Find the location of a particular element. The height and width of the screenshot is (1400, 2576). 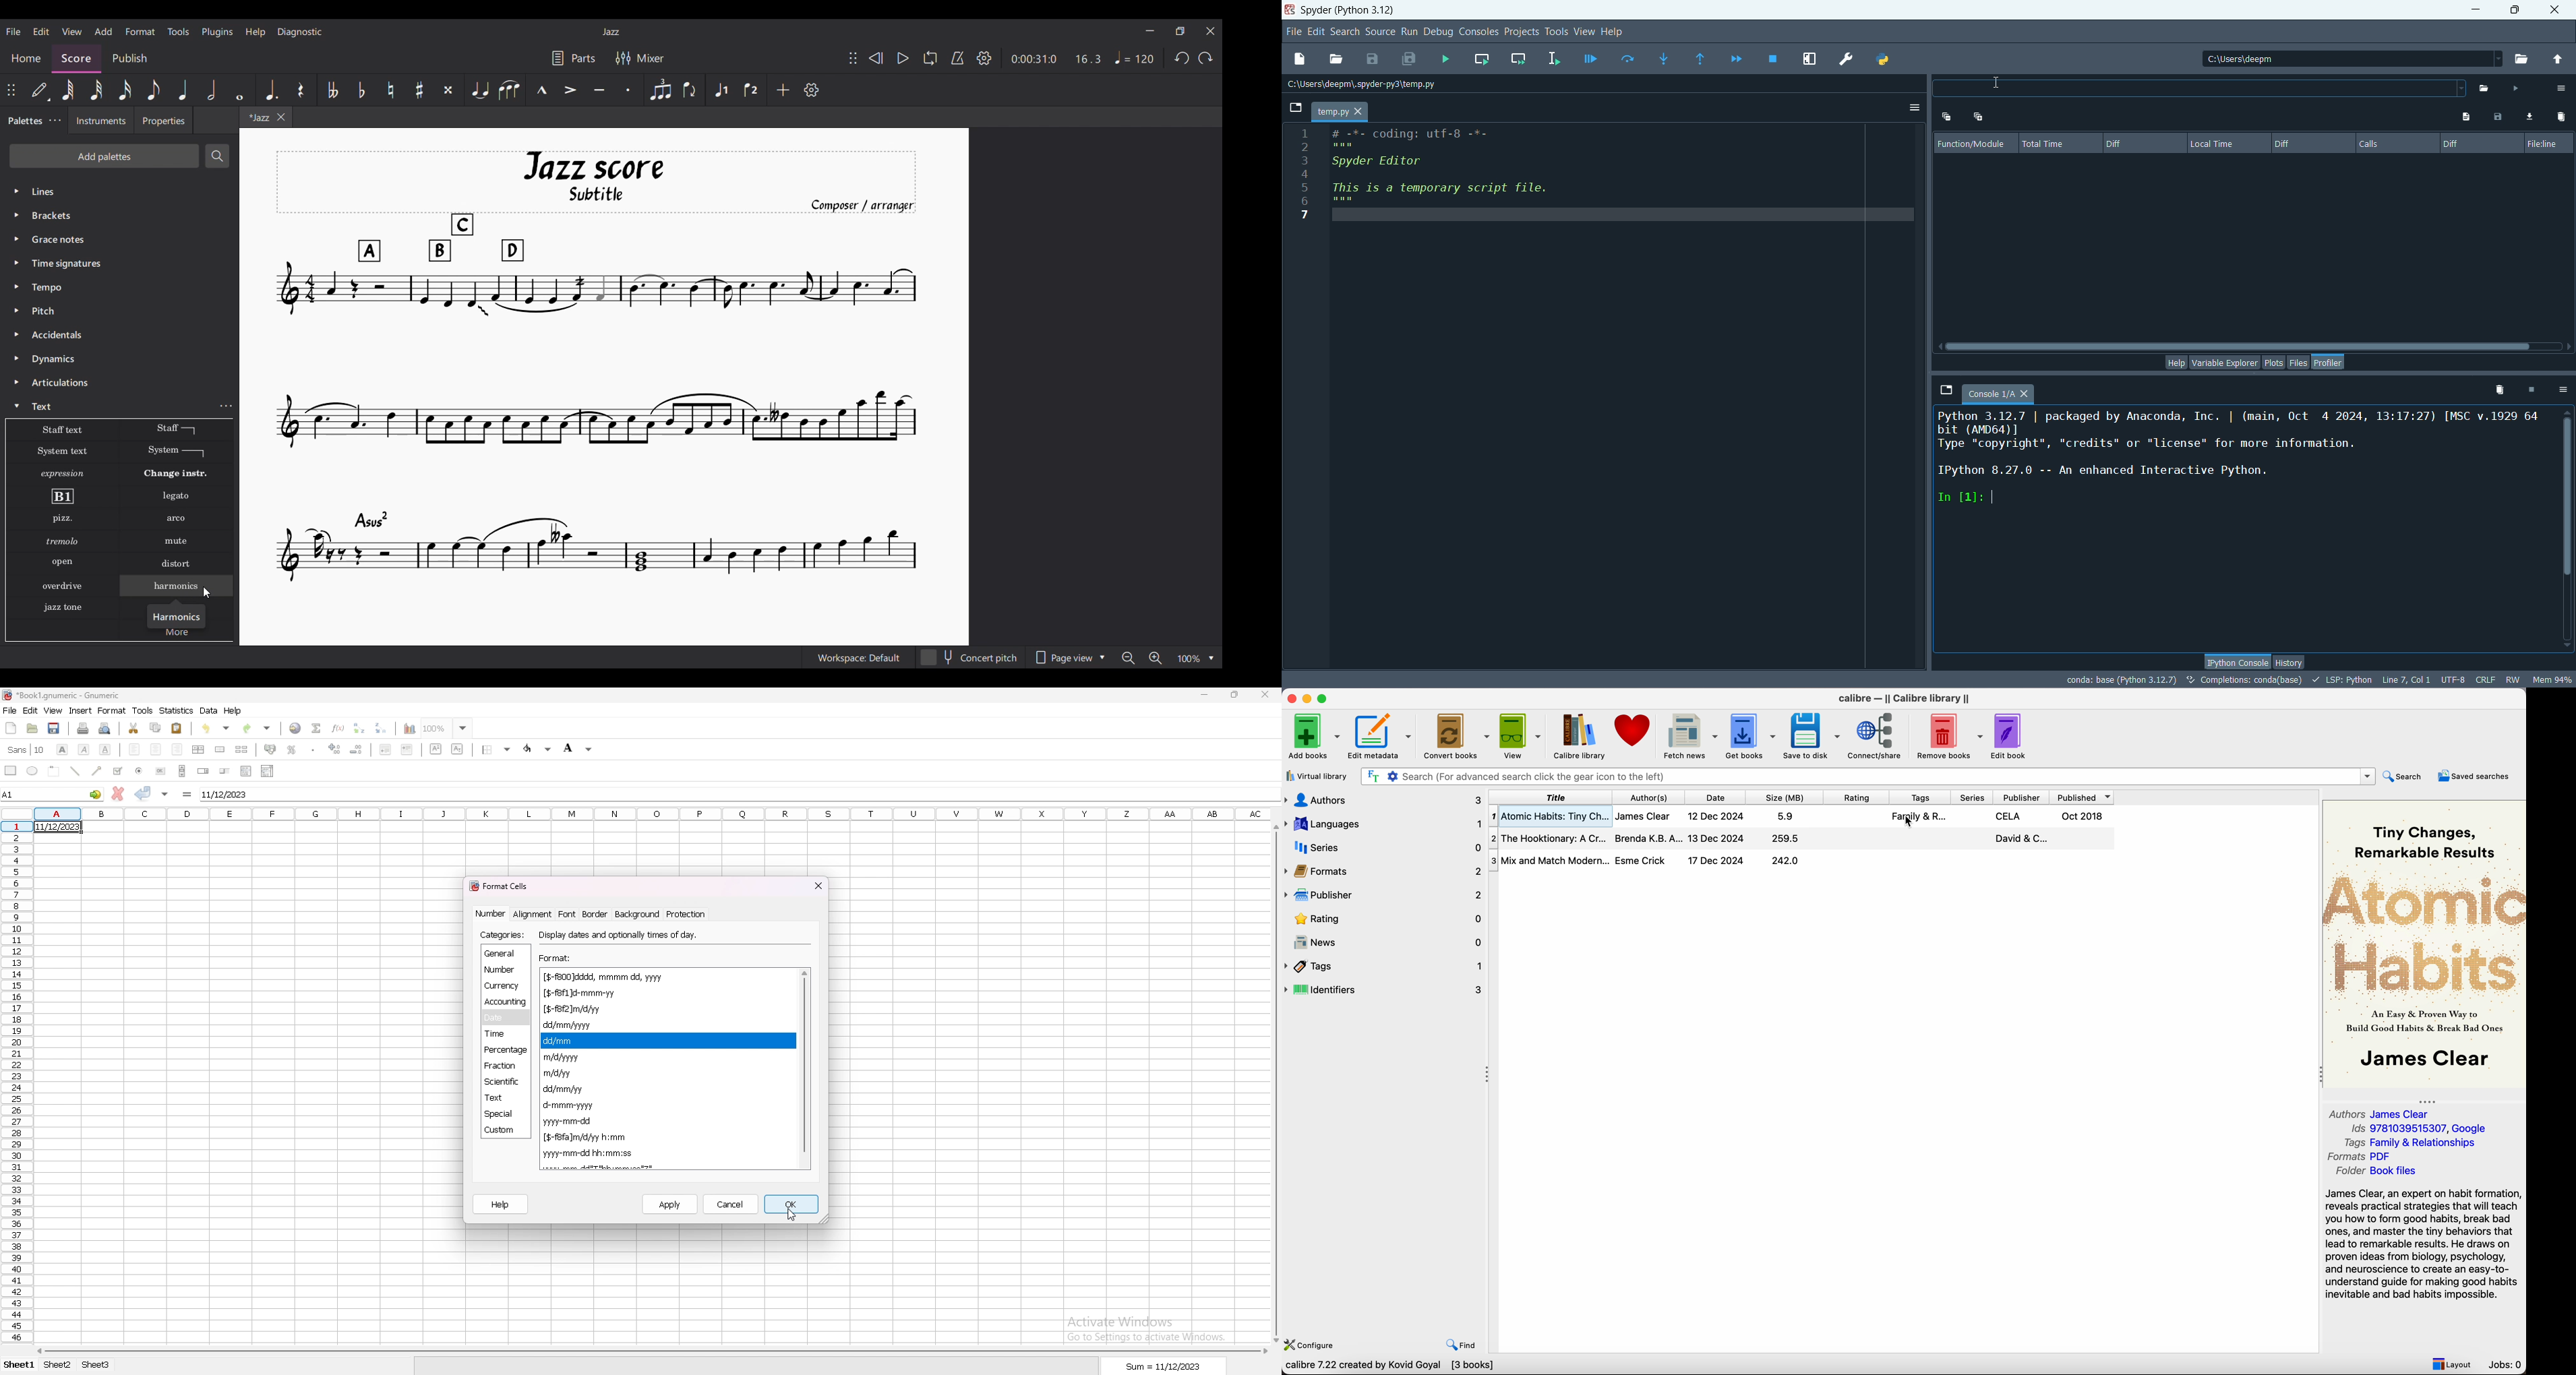

search is located at coordinates (1344, 32).